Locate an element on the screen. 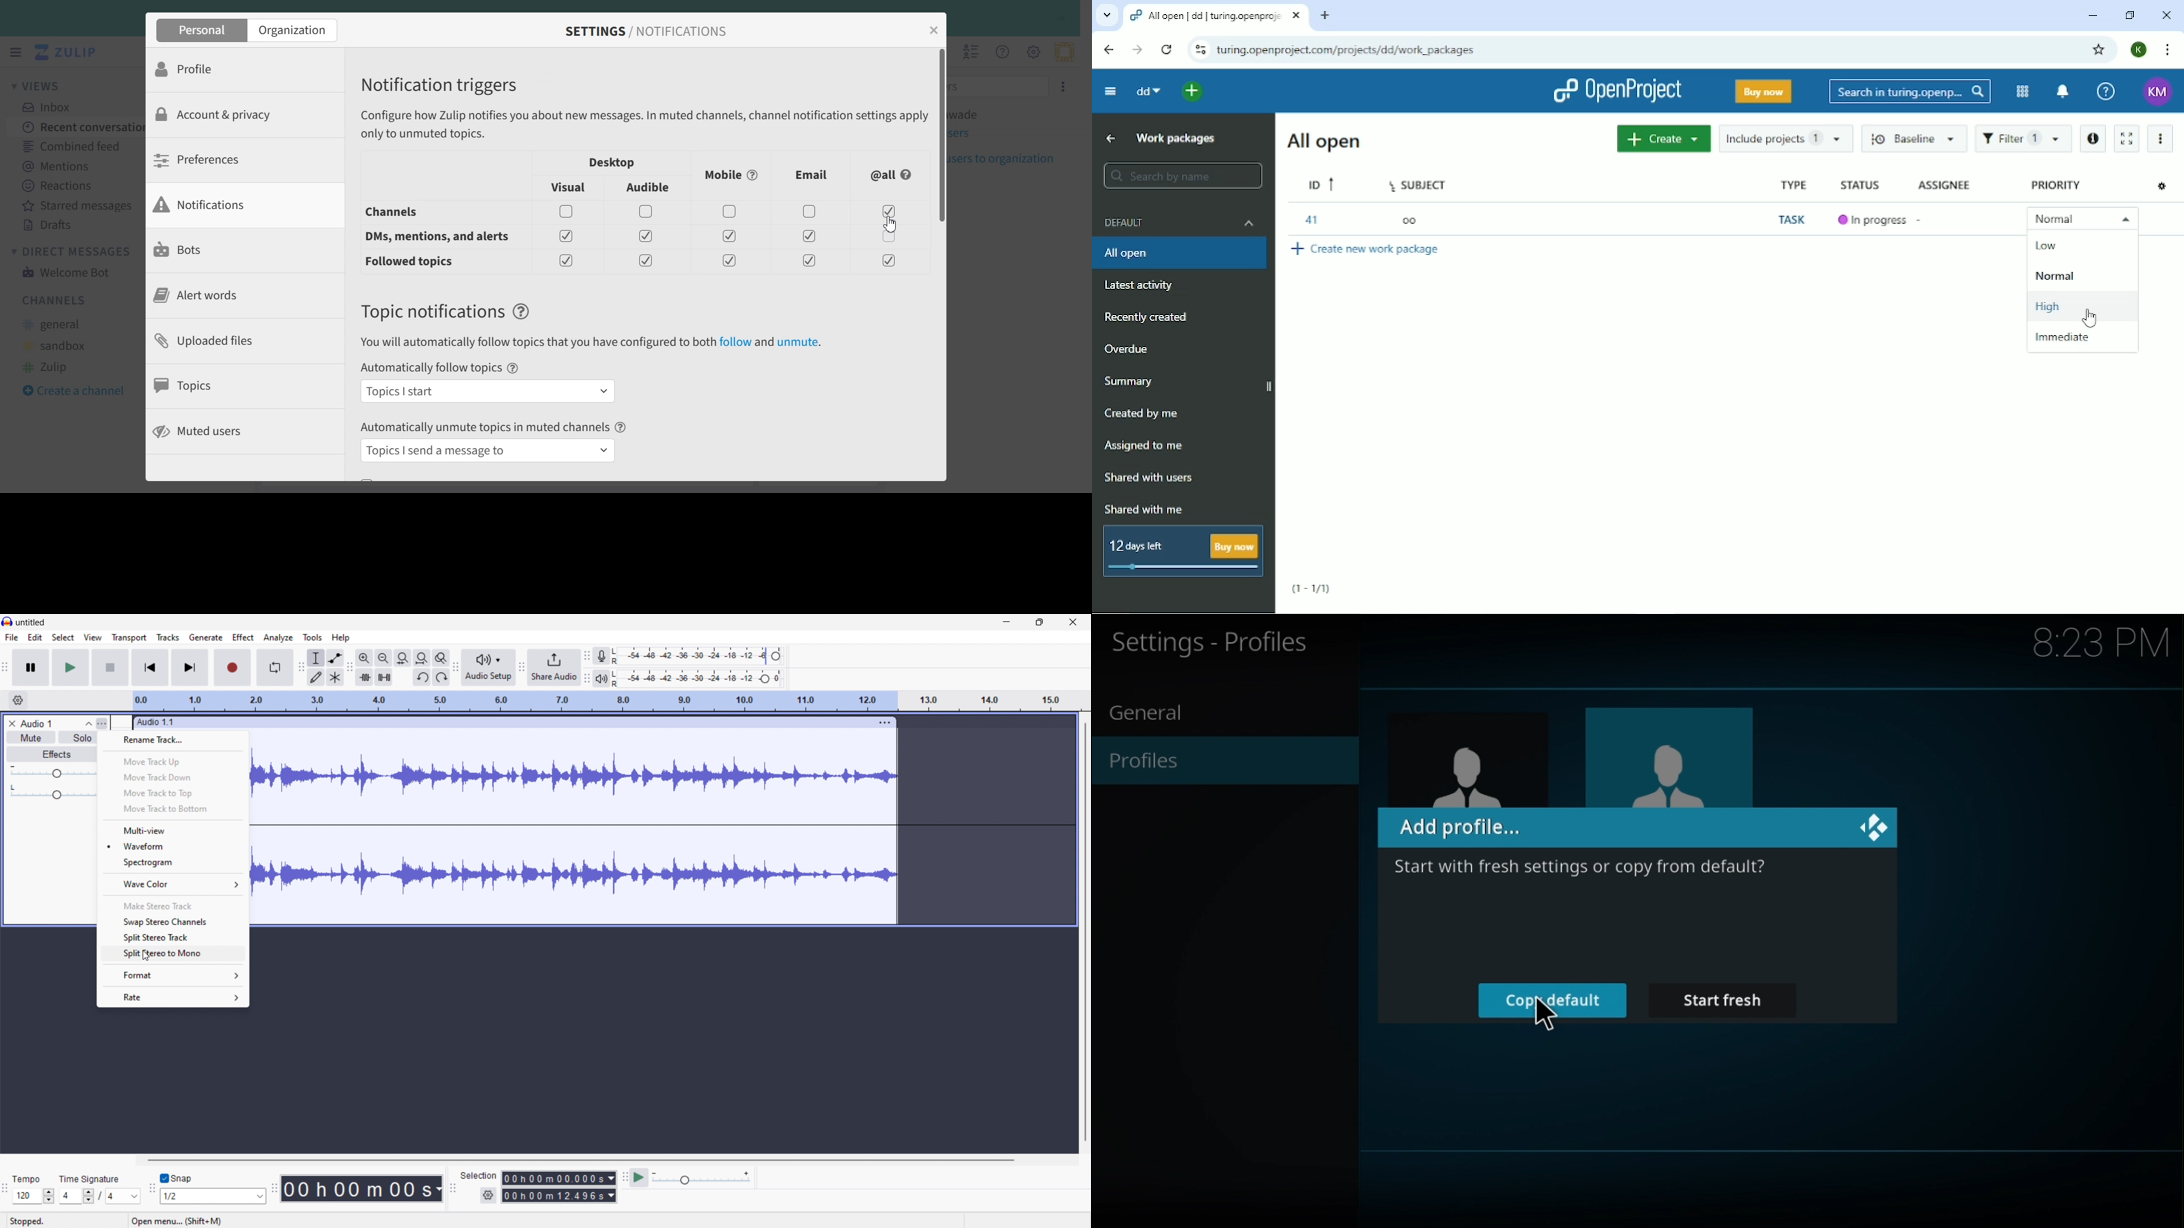 Image resolution: width=2184 pixels, height=1232 pixels. Mentions is located at coordinates (75, 165).